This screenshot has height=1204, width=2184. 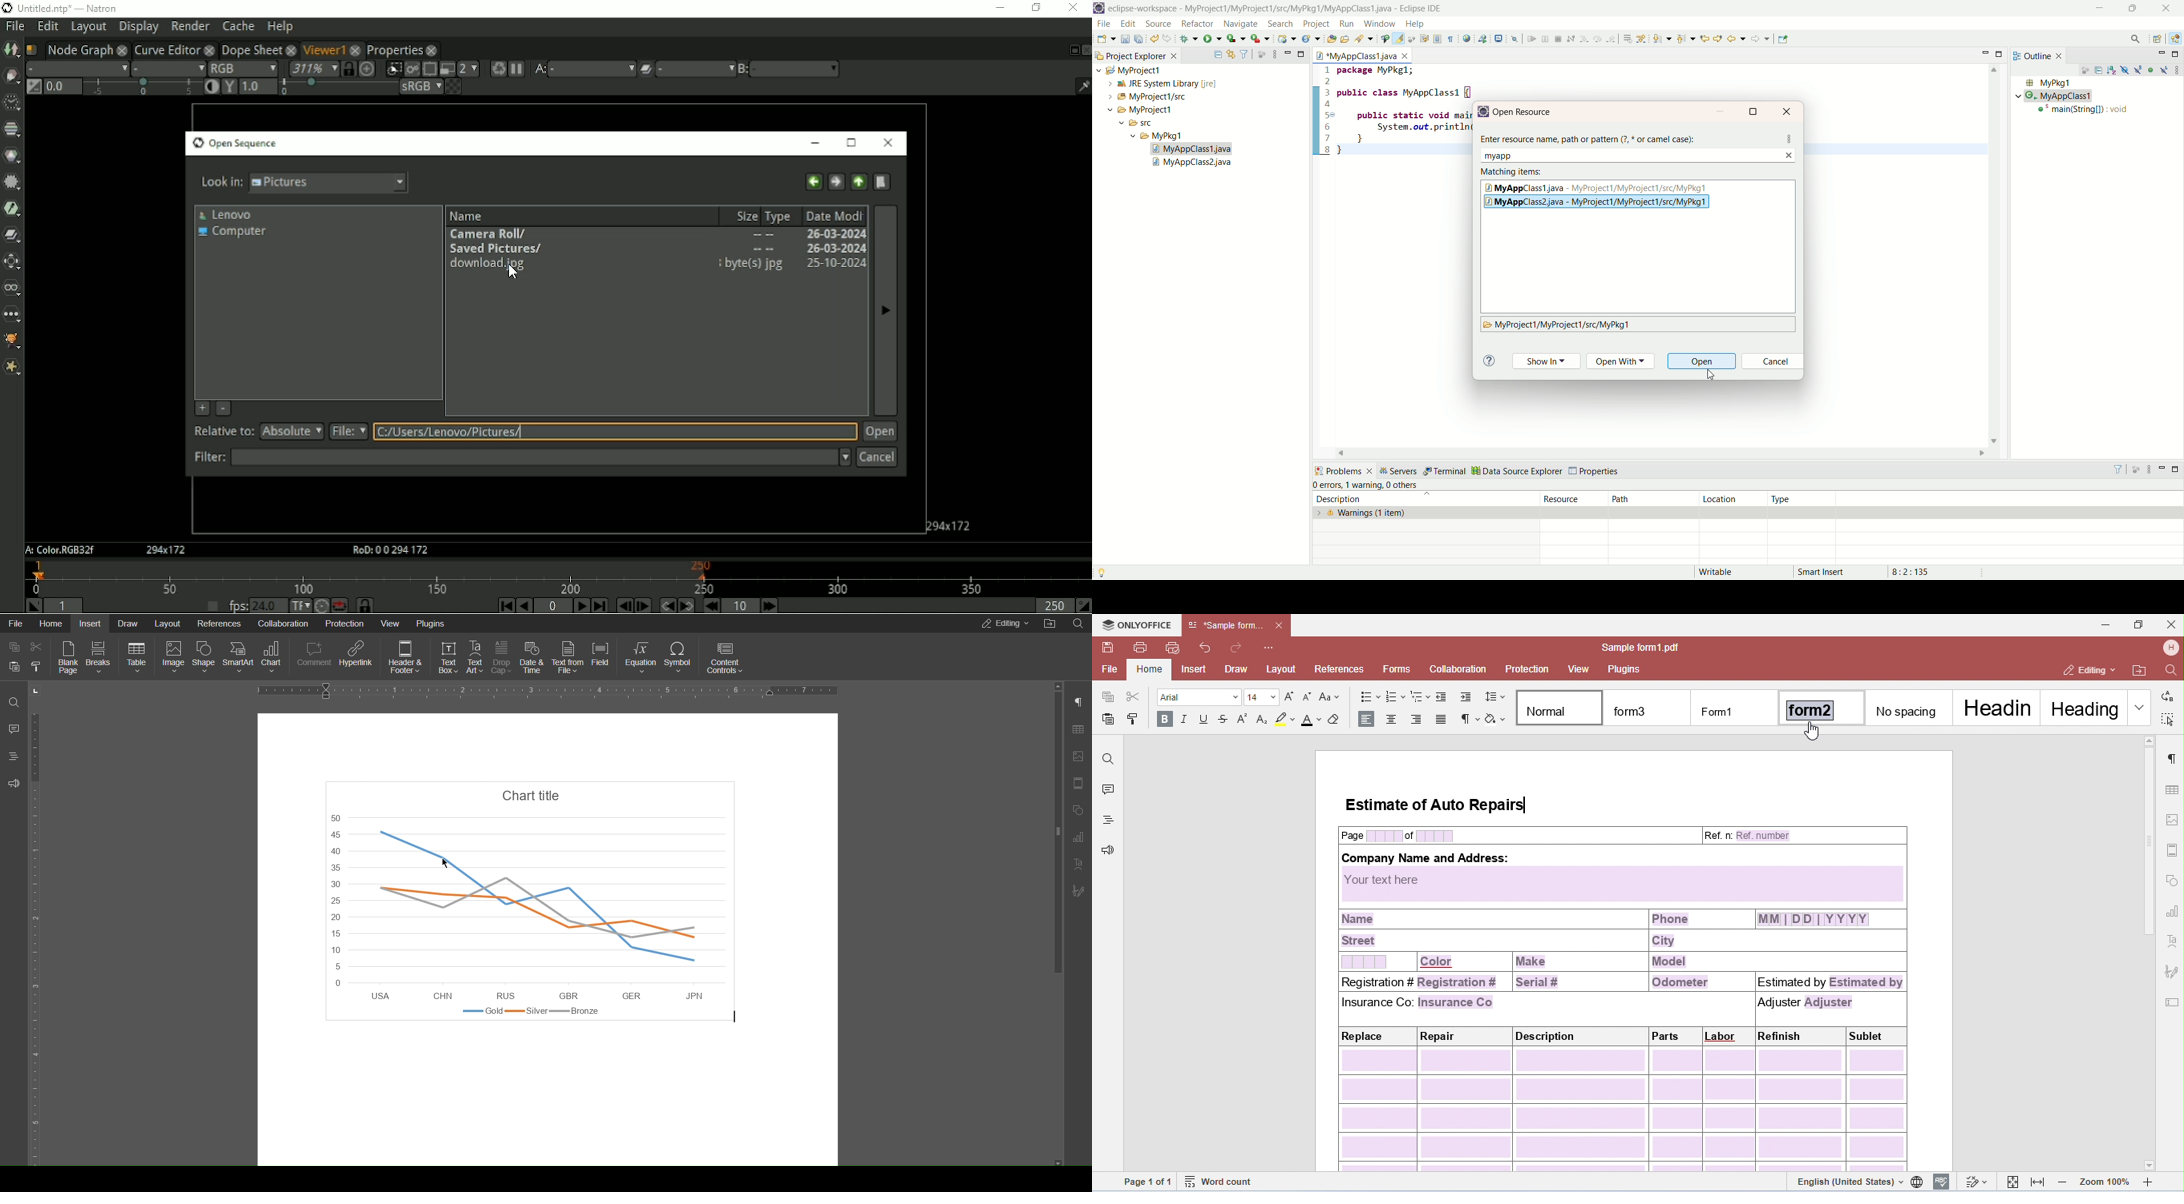 I want to click on 8: 2: 135, so click(x=1924, y=571).